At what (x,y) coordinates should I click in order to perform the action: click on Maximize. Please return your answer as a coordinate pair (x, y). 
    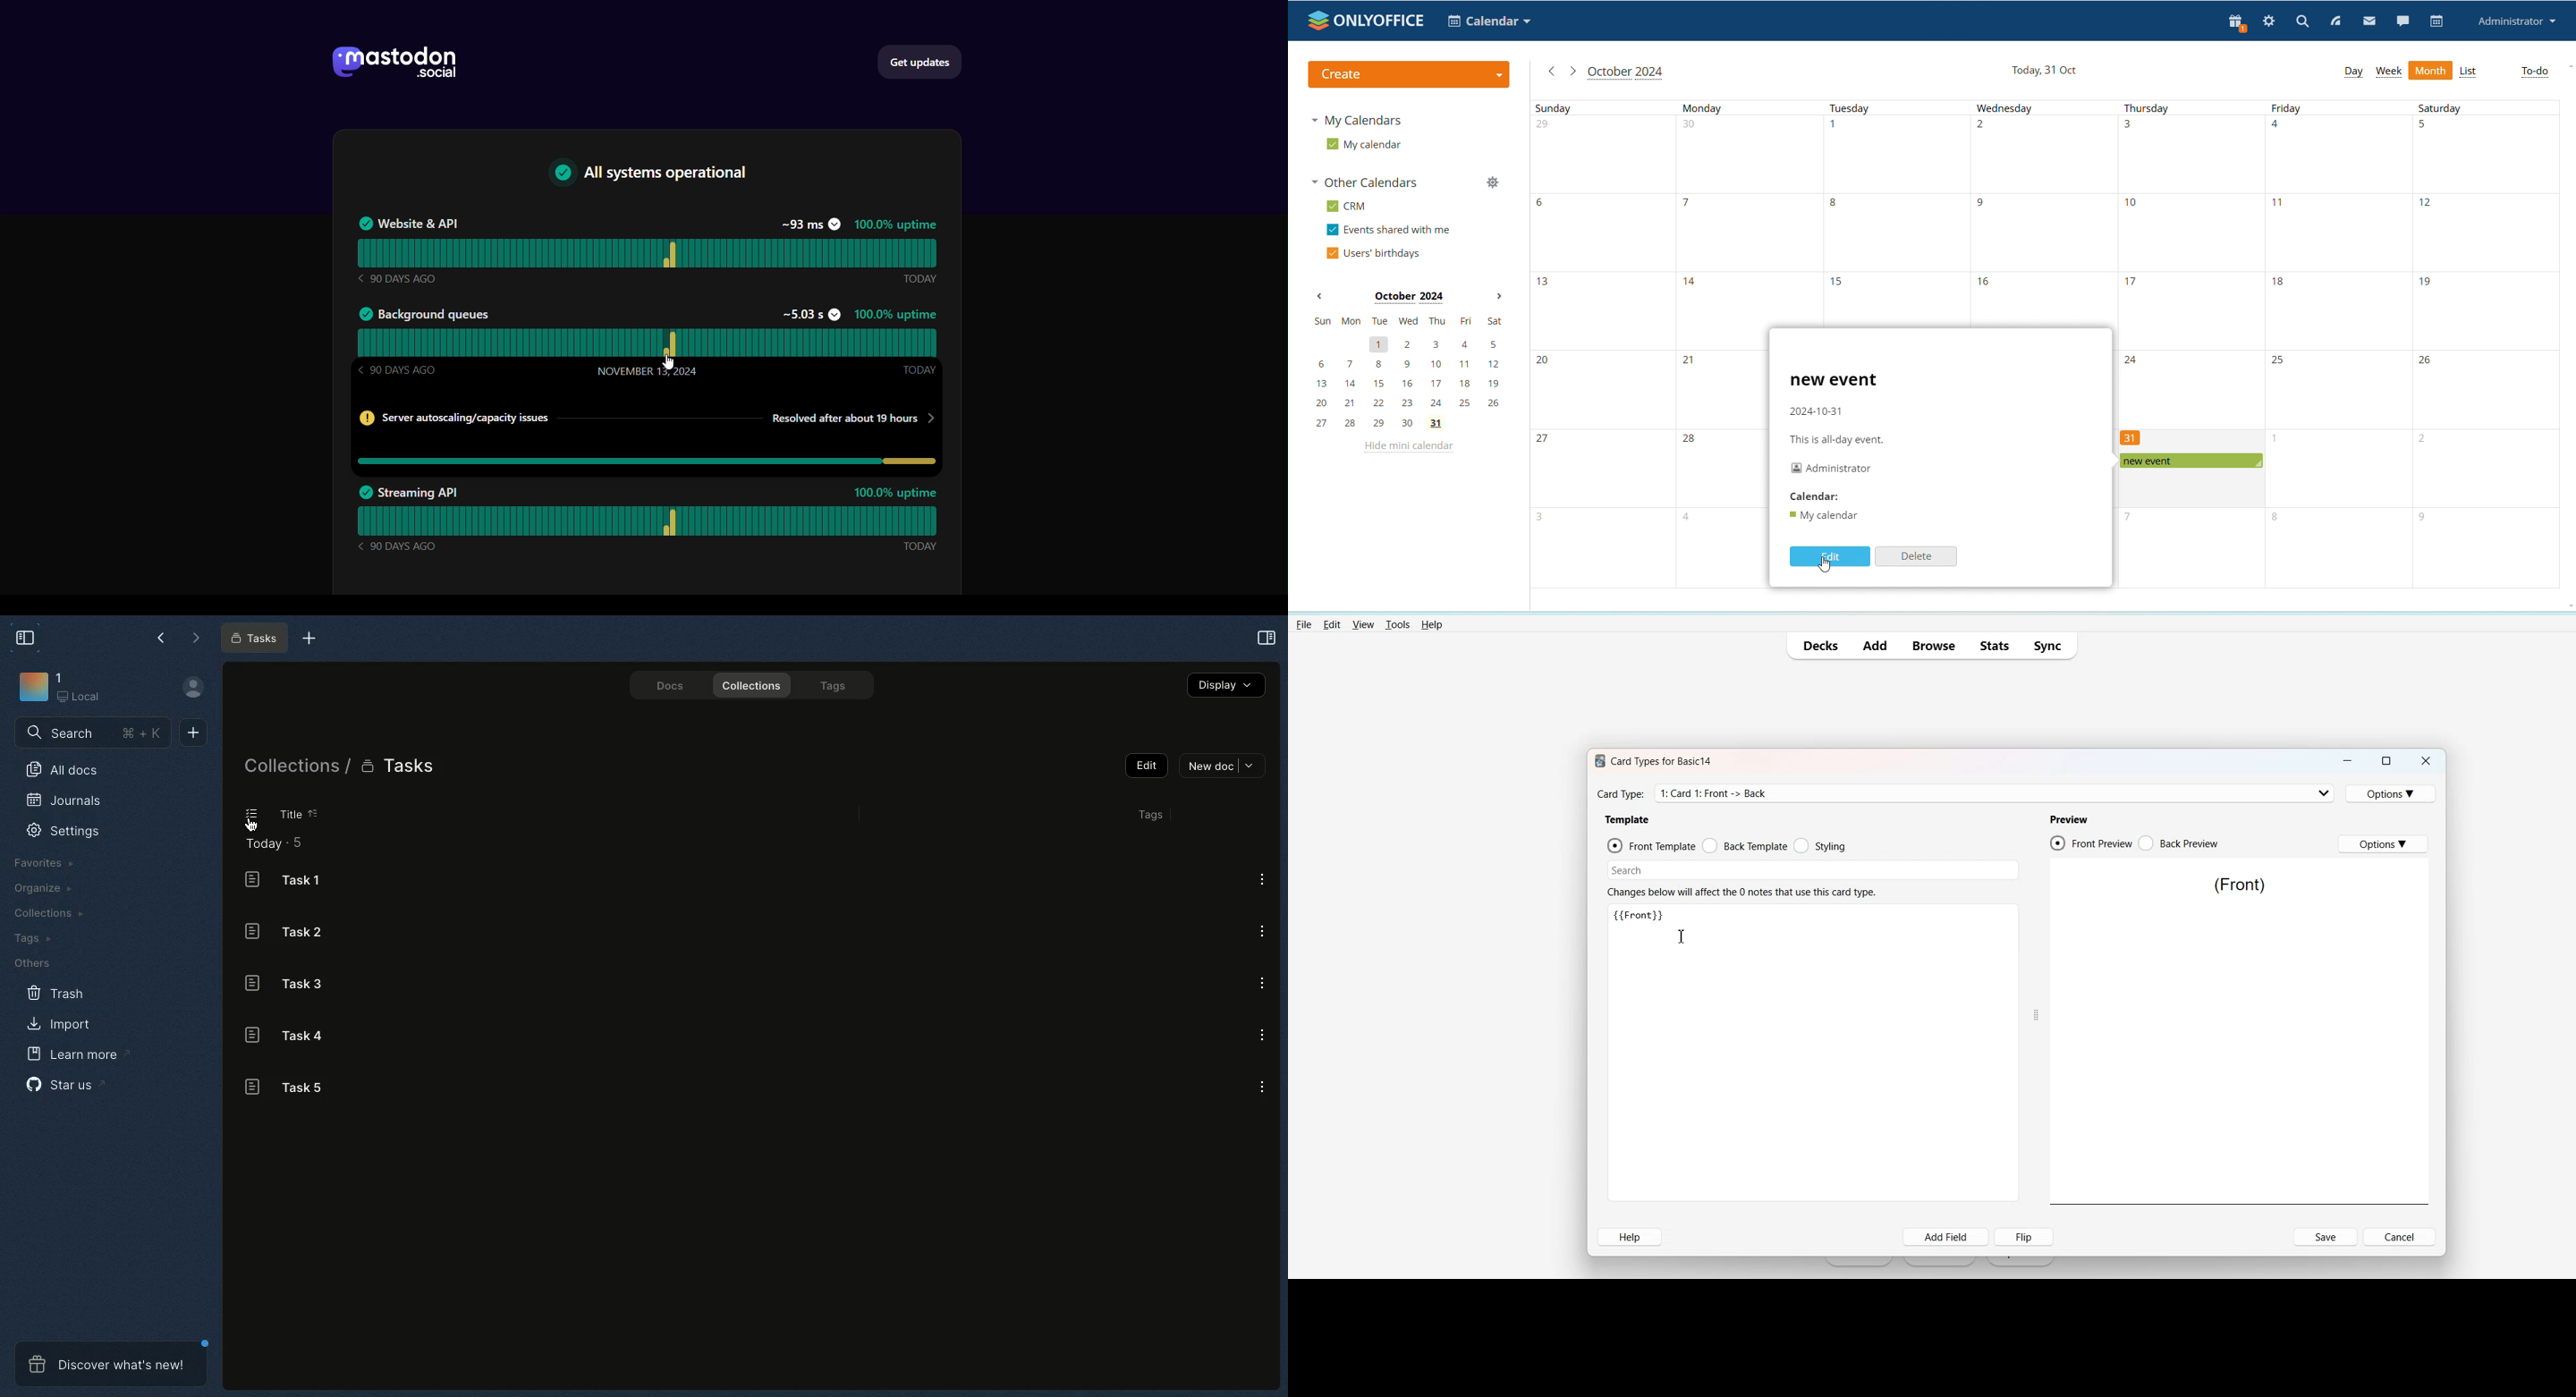
    Looking at the image, I should click on (2387, 761).